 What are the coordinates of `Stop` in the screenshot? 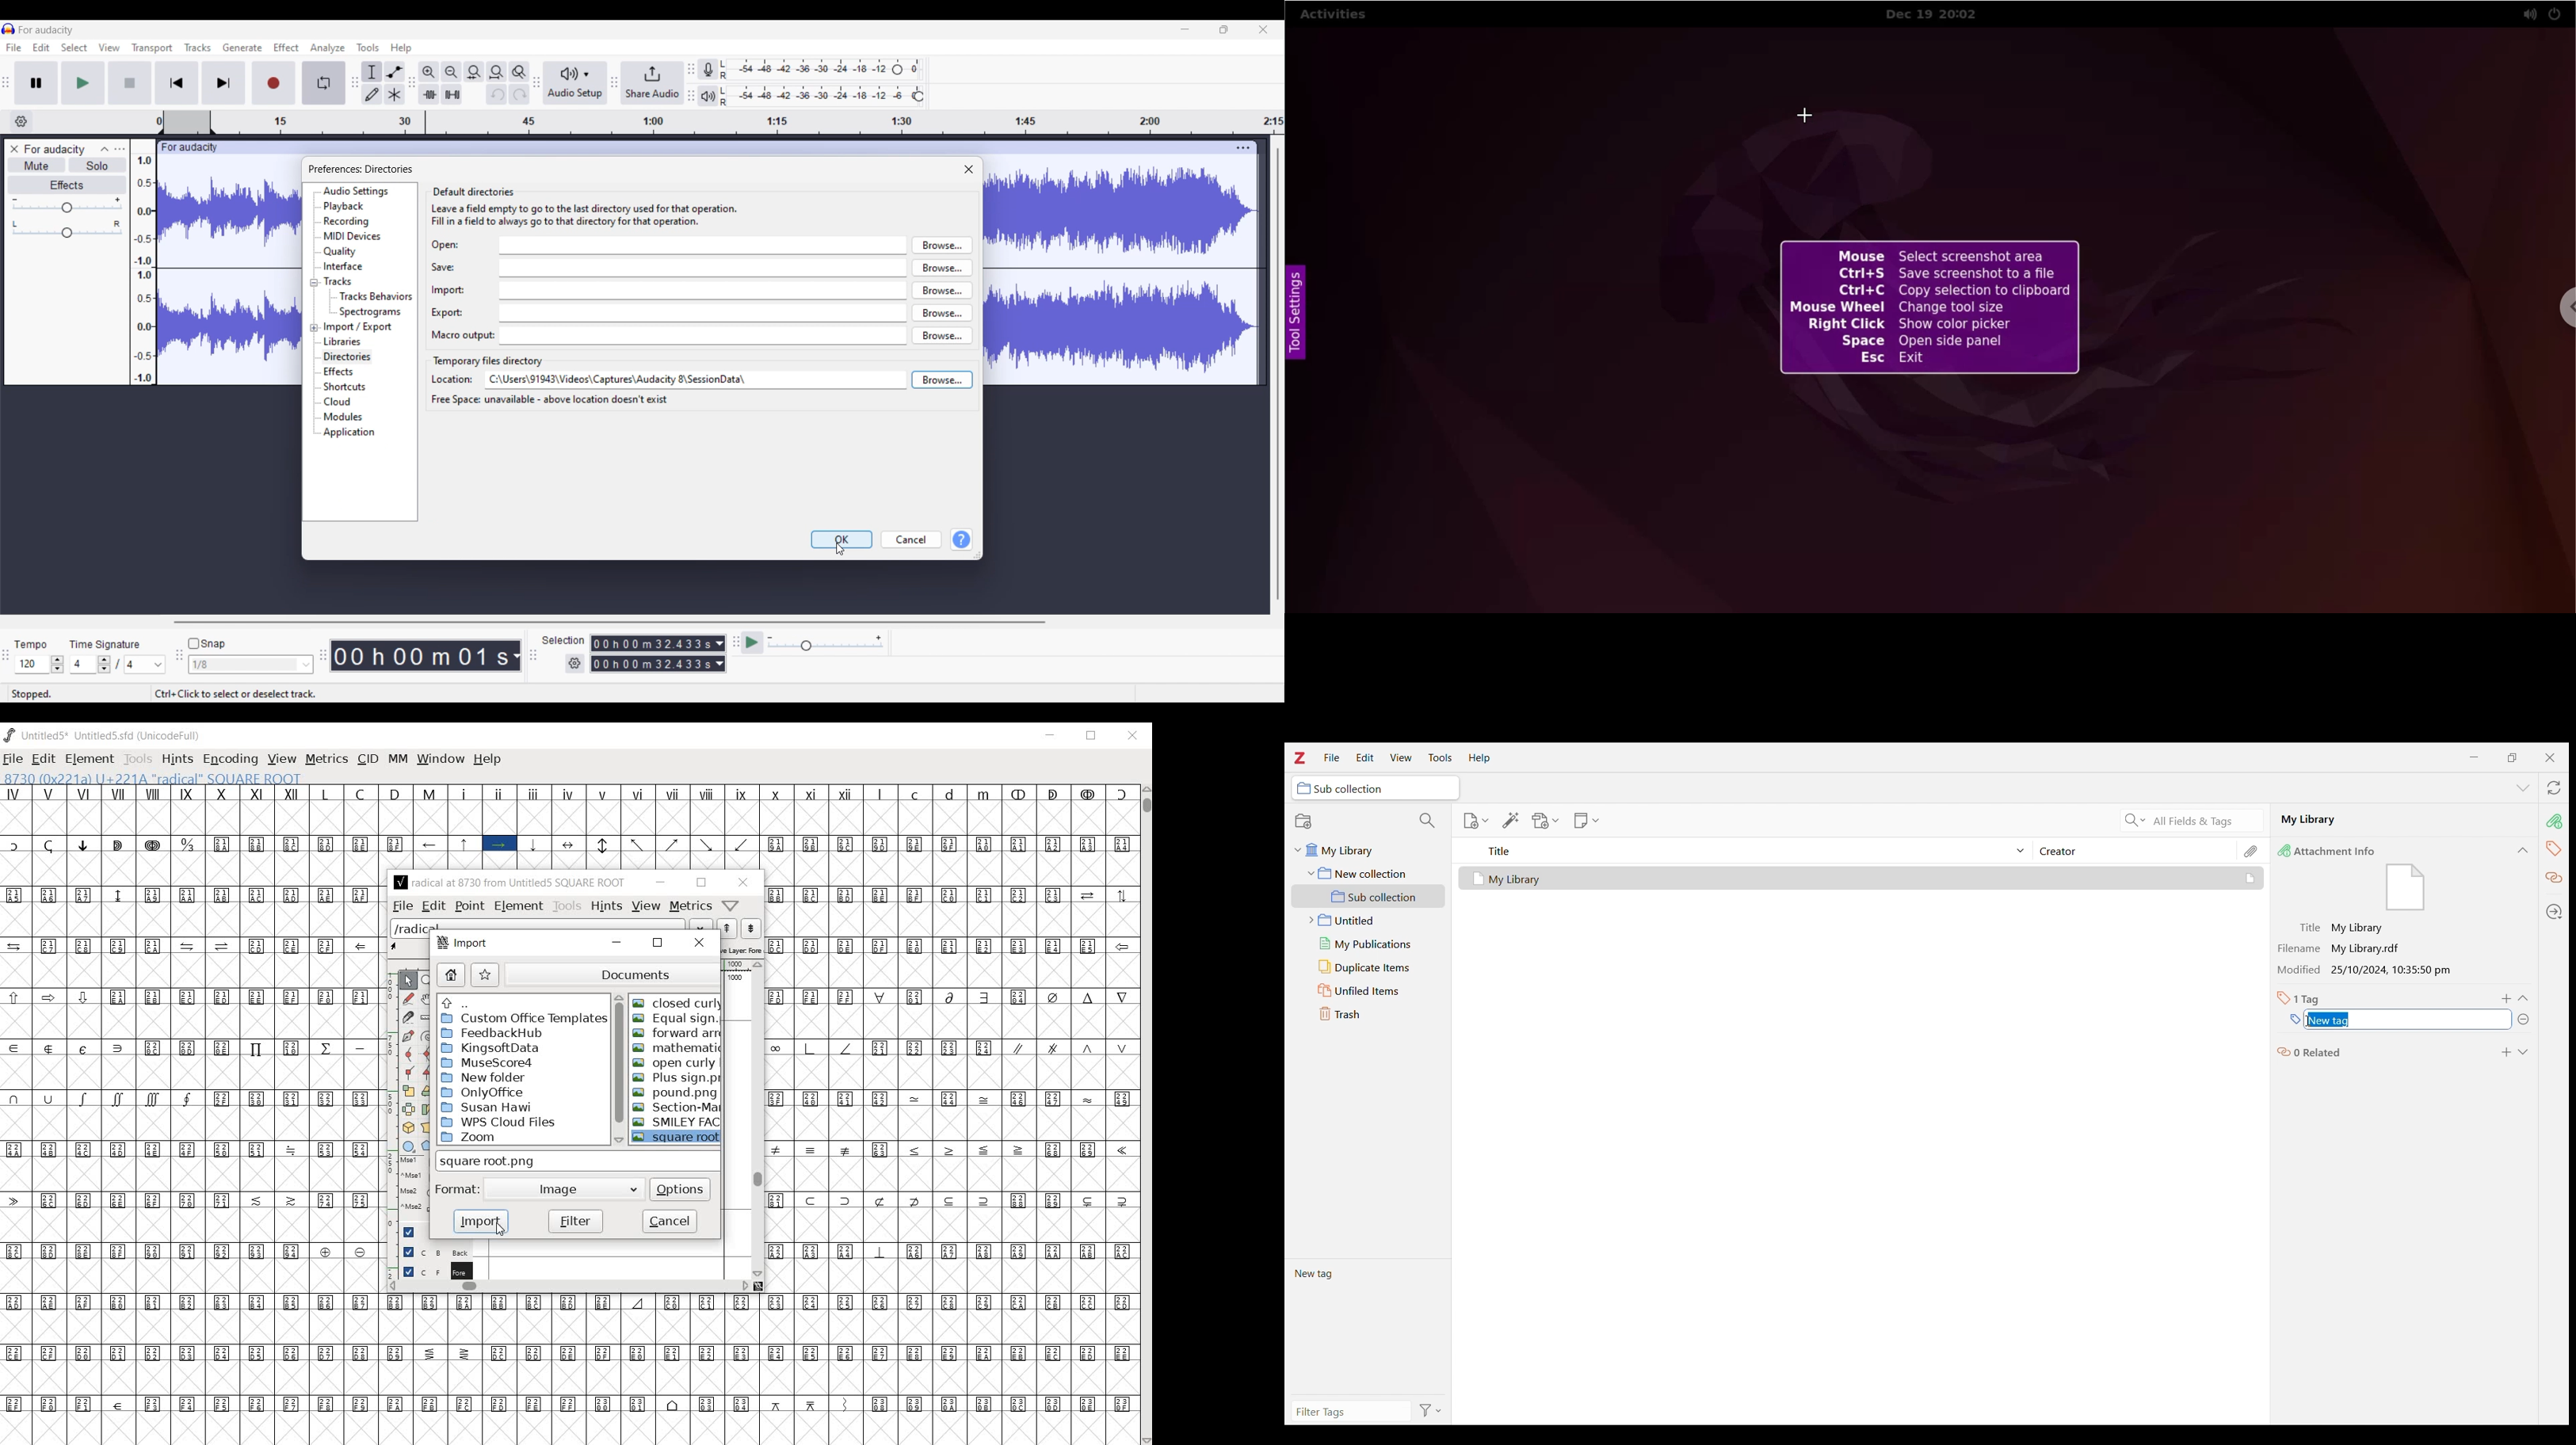 It's located at (130, 83).